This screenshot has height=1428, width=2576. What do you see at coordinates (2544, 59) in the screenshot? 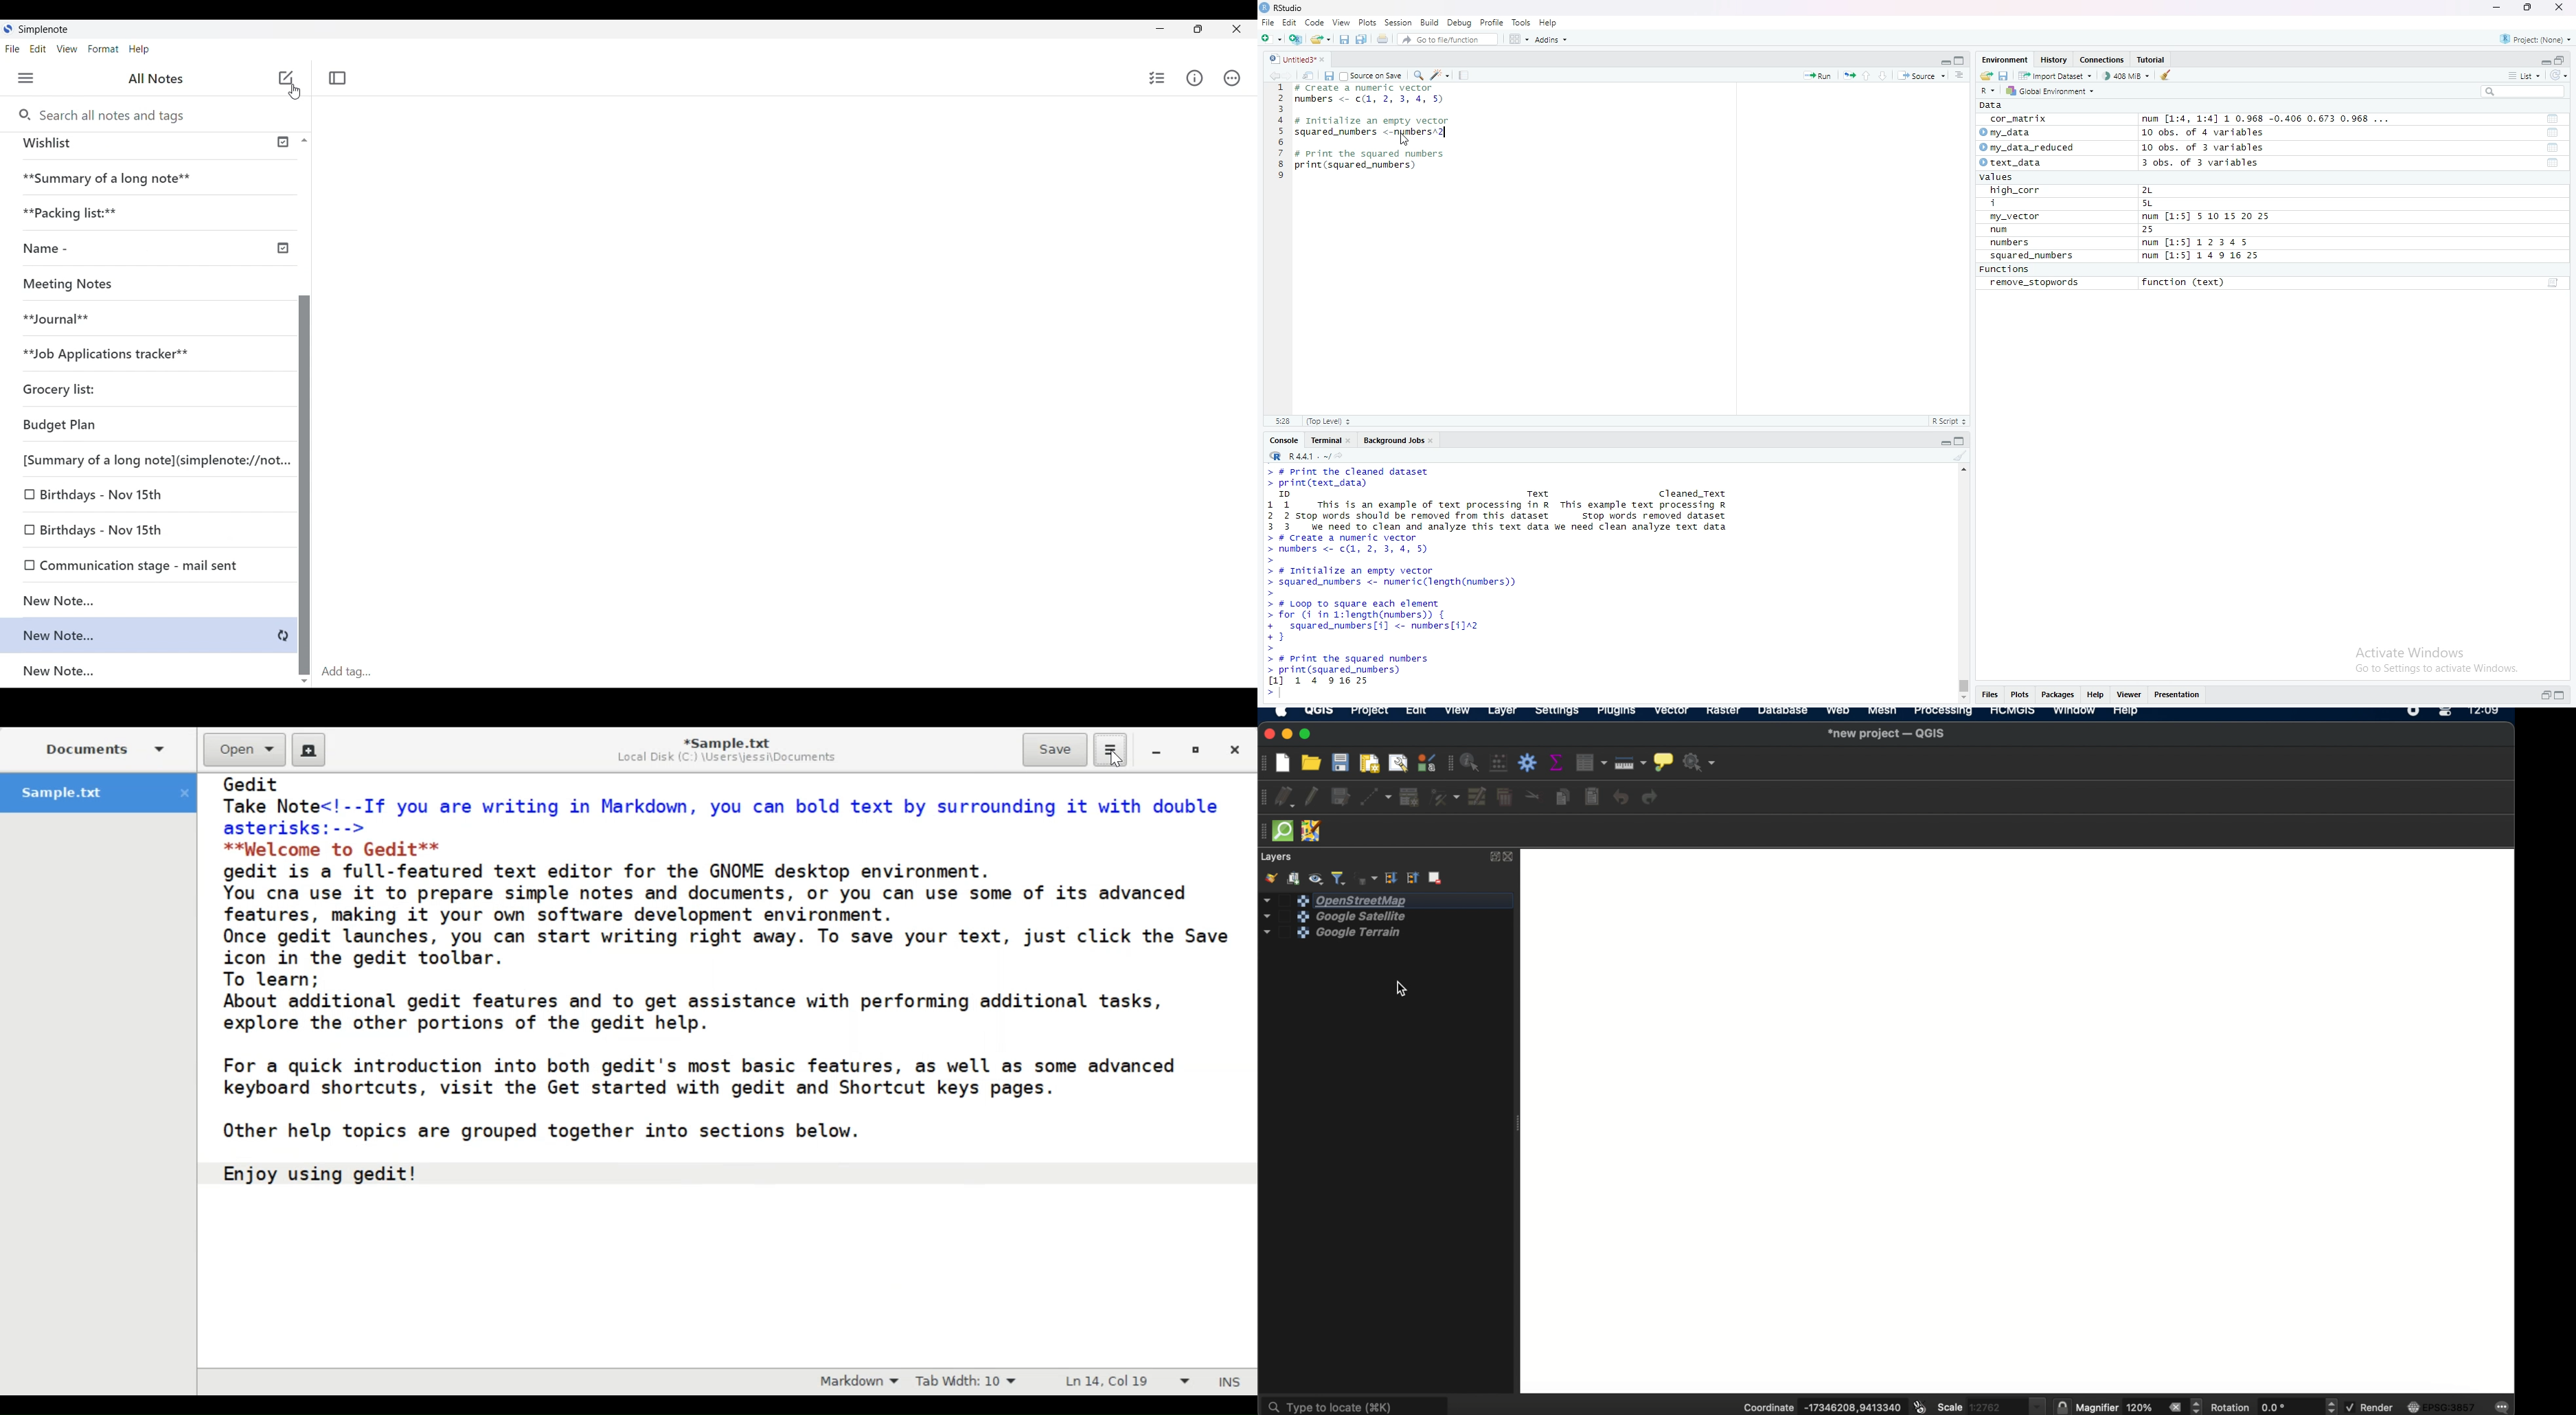
I see `minimize` at bounding box center [2544, 59].